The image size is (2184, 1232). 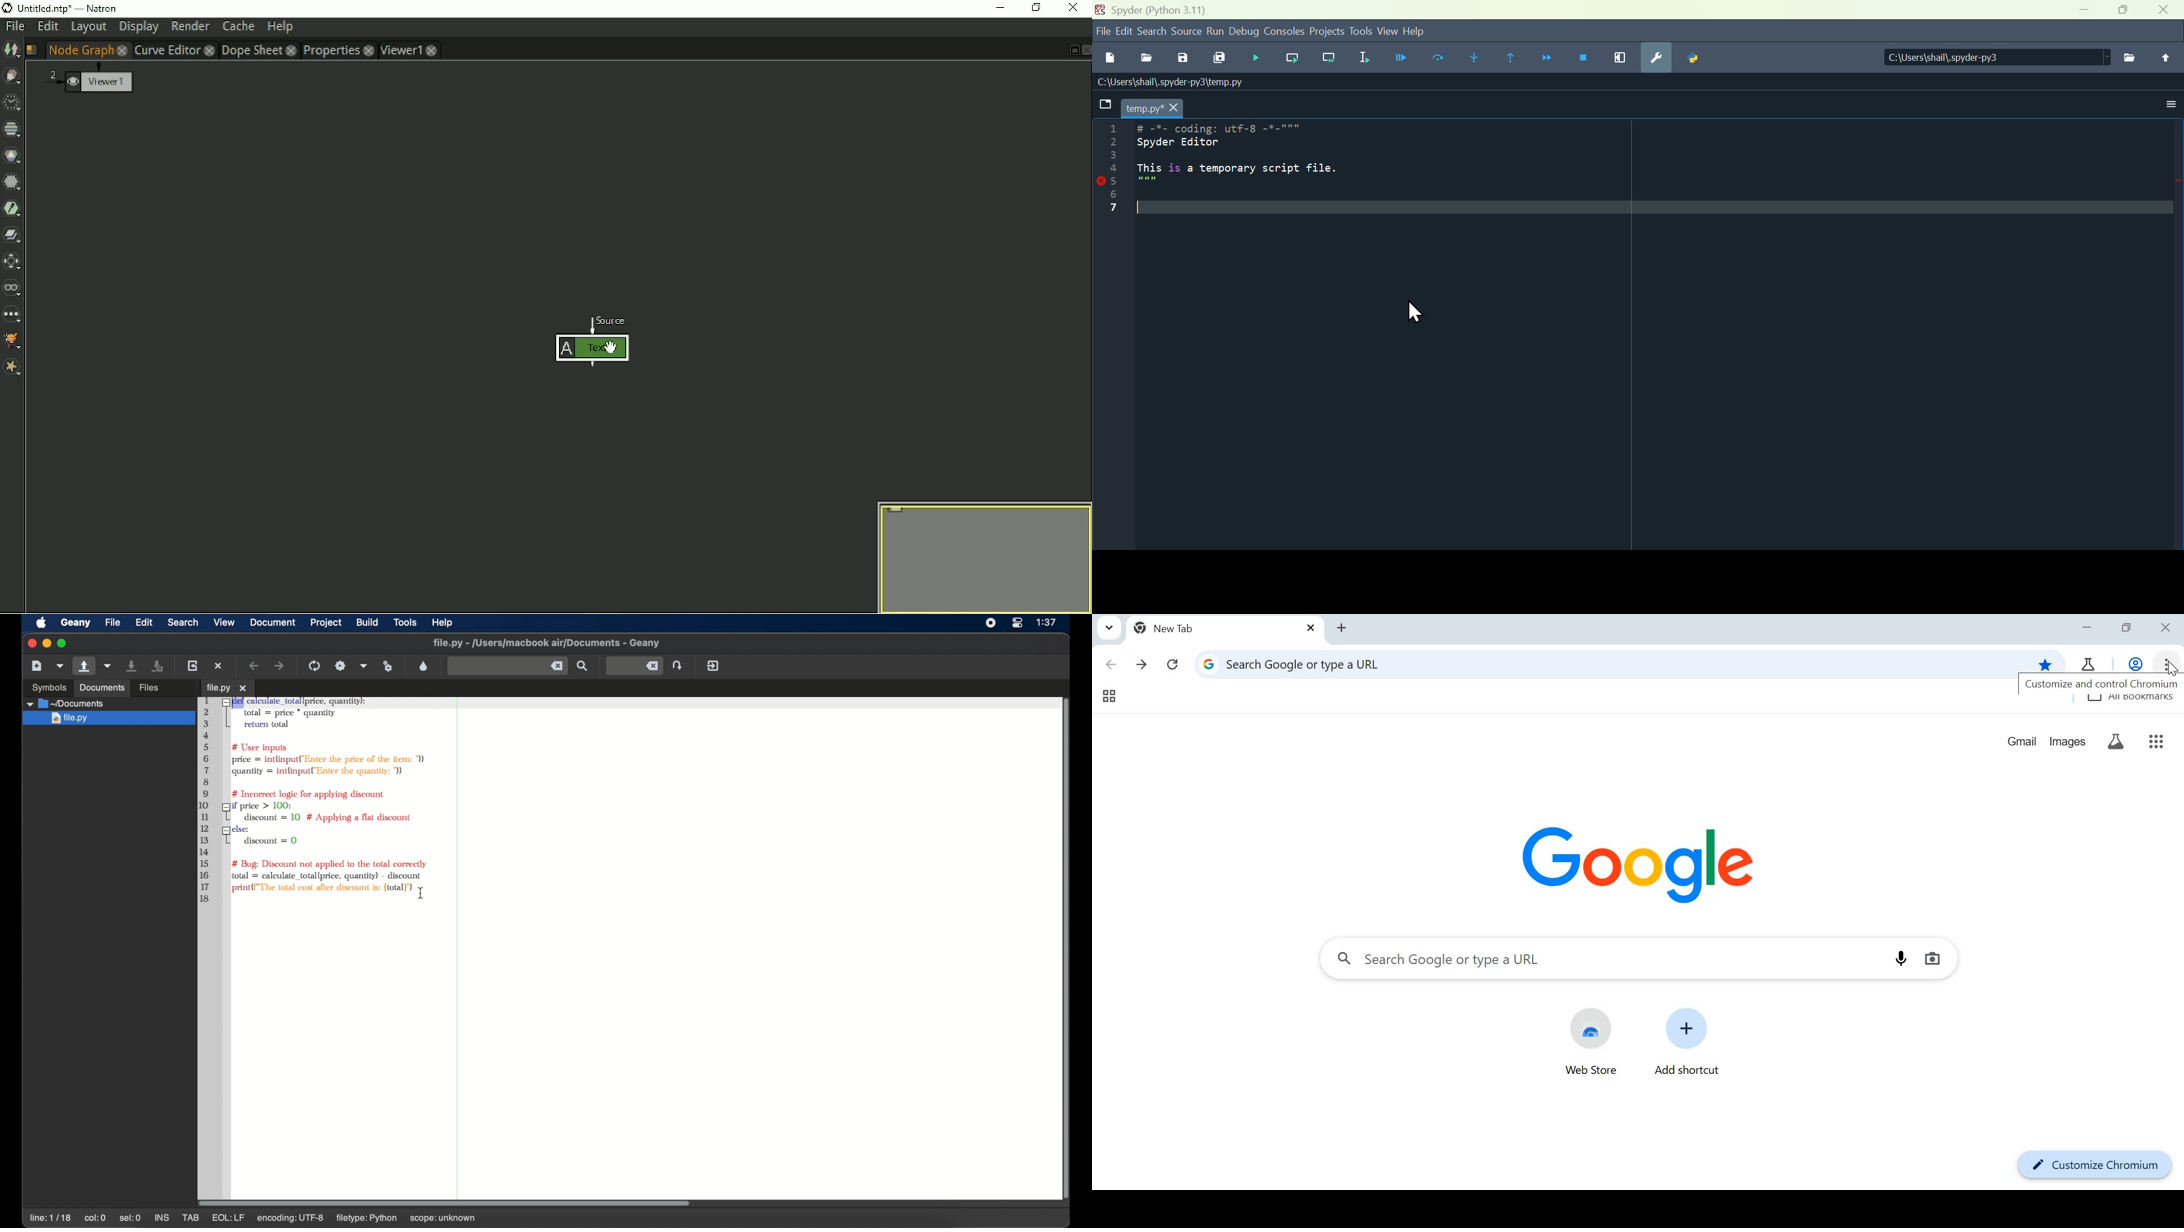 What do you see at coordinates (2165, 11) in the screenshot?
I see `close` at bounding box center [2165, 11].